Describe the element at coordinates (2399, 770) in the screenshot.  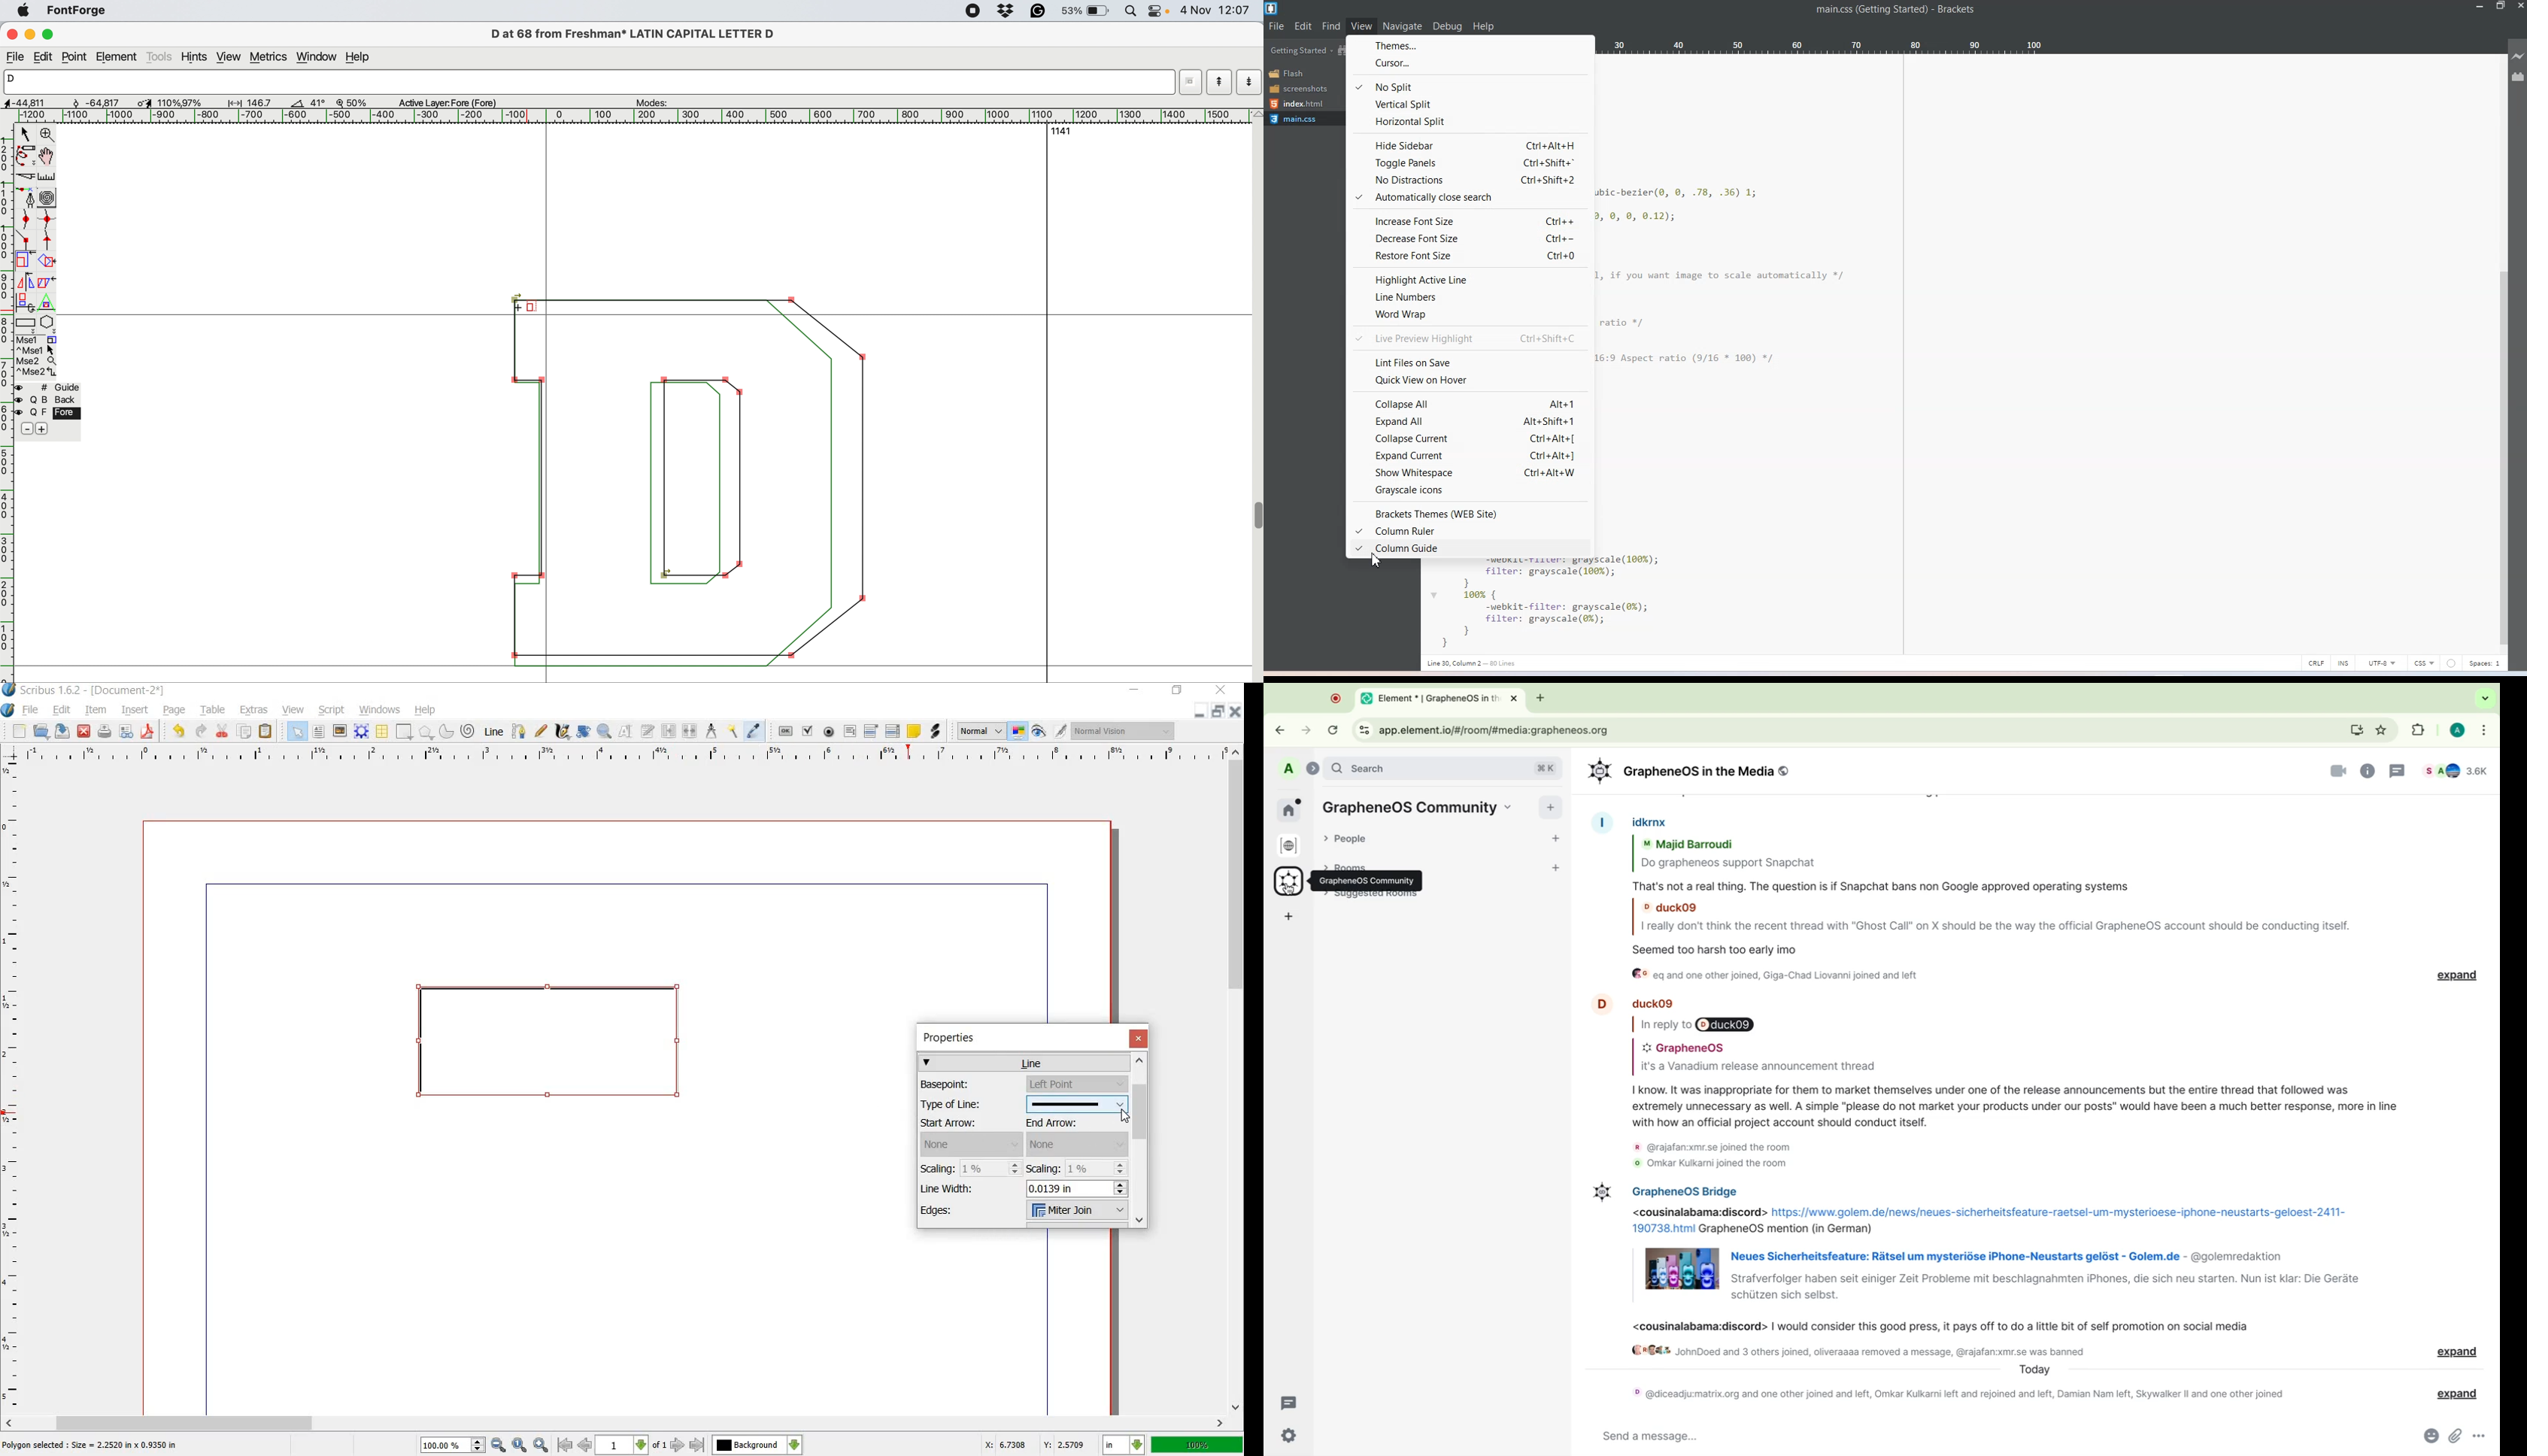
I see `threads` at that location.